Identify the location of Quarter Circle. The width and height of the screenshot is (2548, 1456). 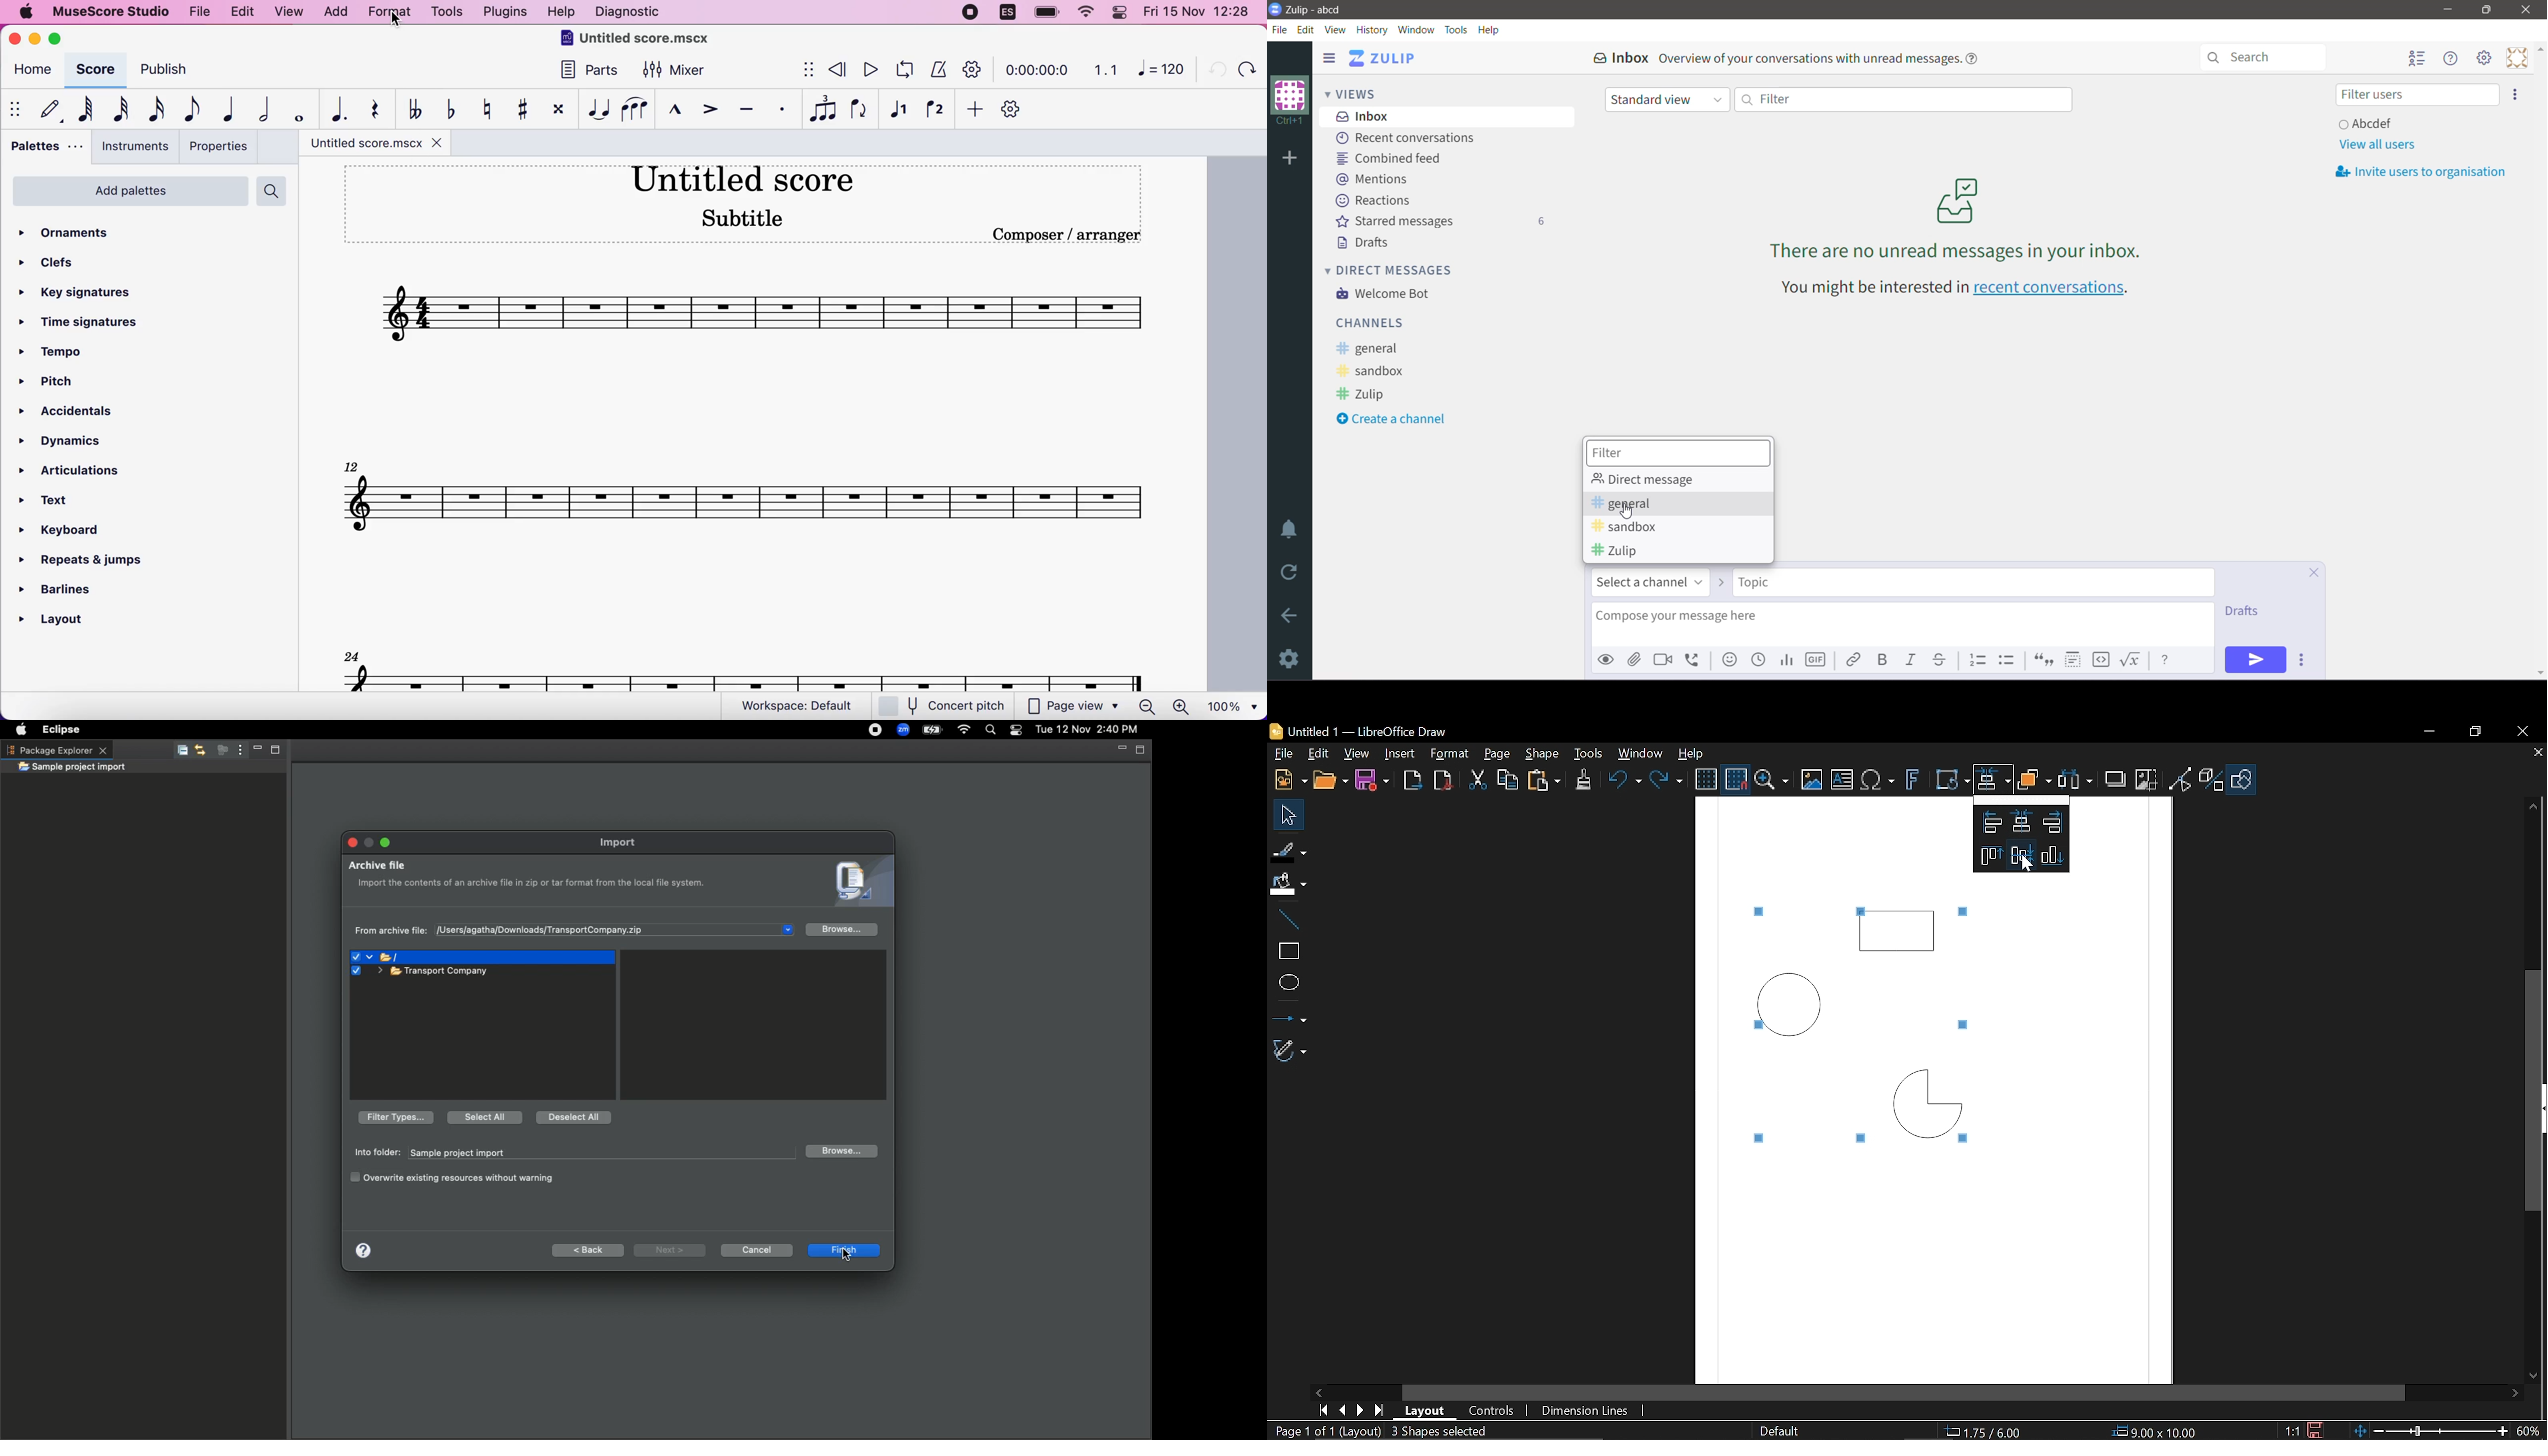
(1926, 1102).